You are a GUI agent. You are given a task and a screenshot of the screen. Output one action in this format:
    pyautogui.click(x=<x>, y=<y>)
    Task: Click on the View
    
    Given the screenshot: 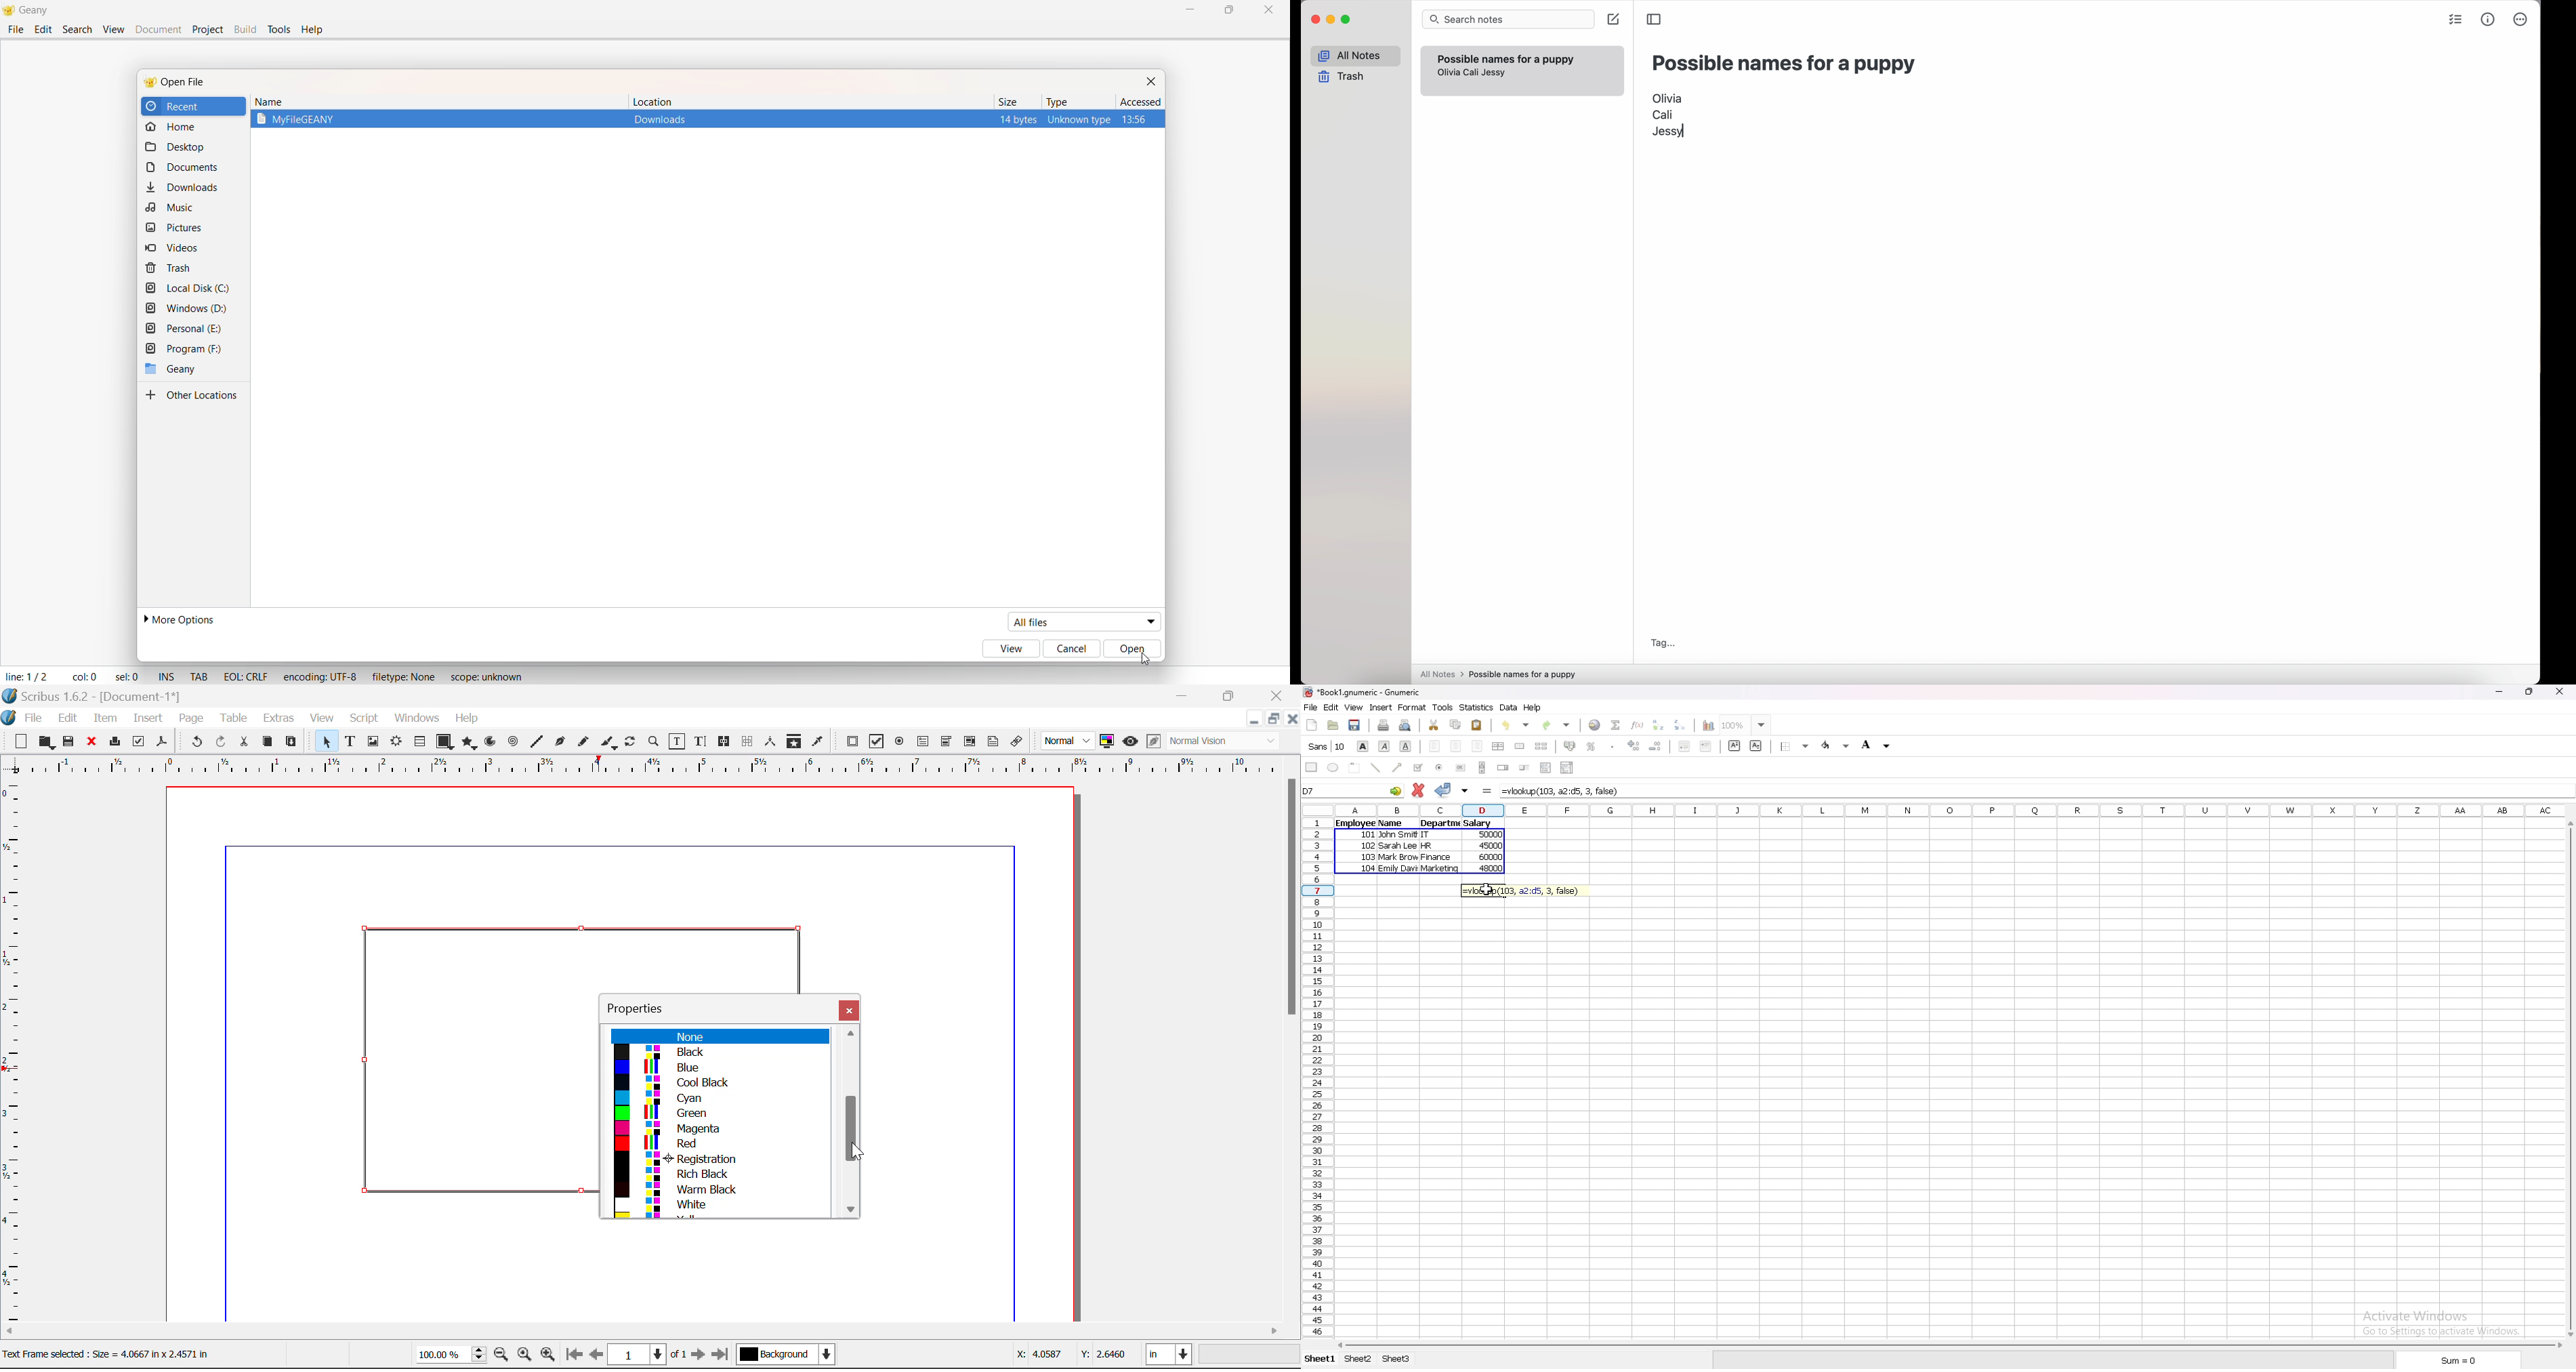 What is the action you would take?
    pyautogui.click(x=323, y=719)
    